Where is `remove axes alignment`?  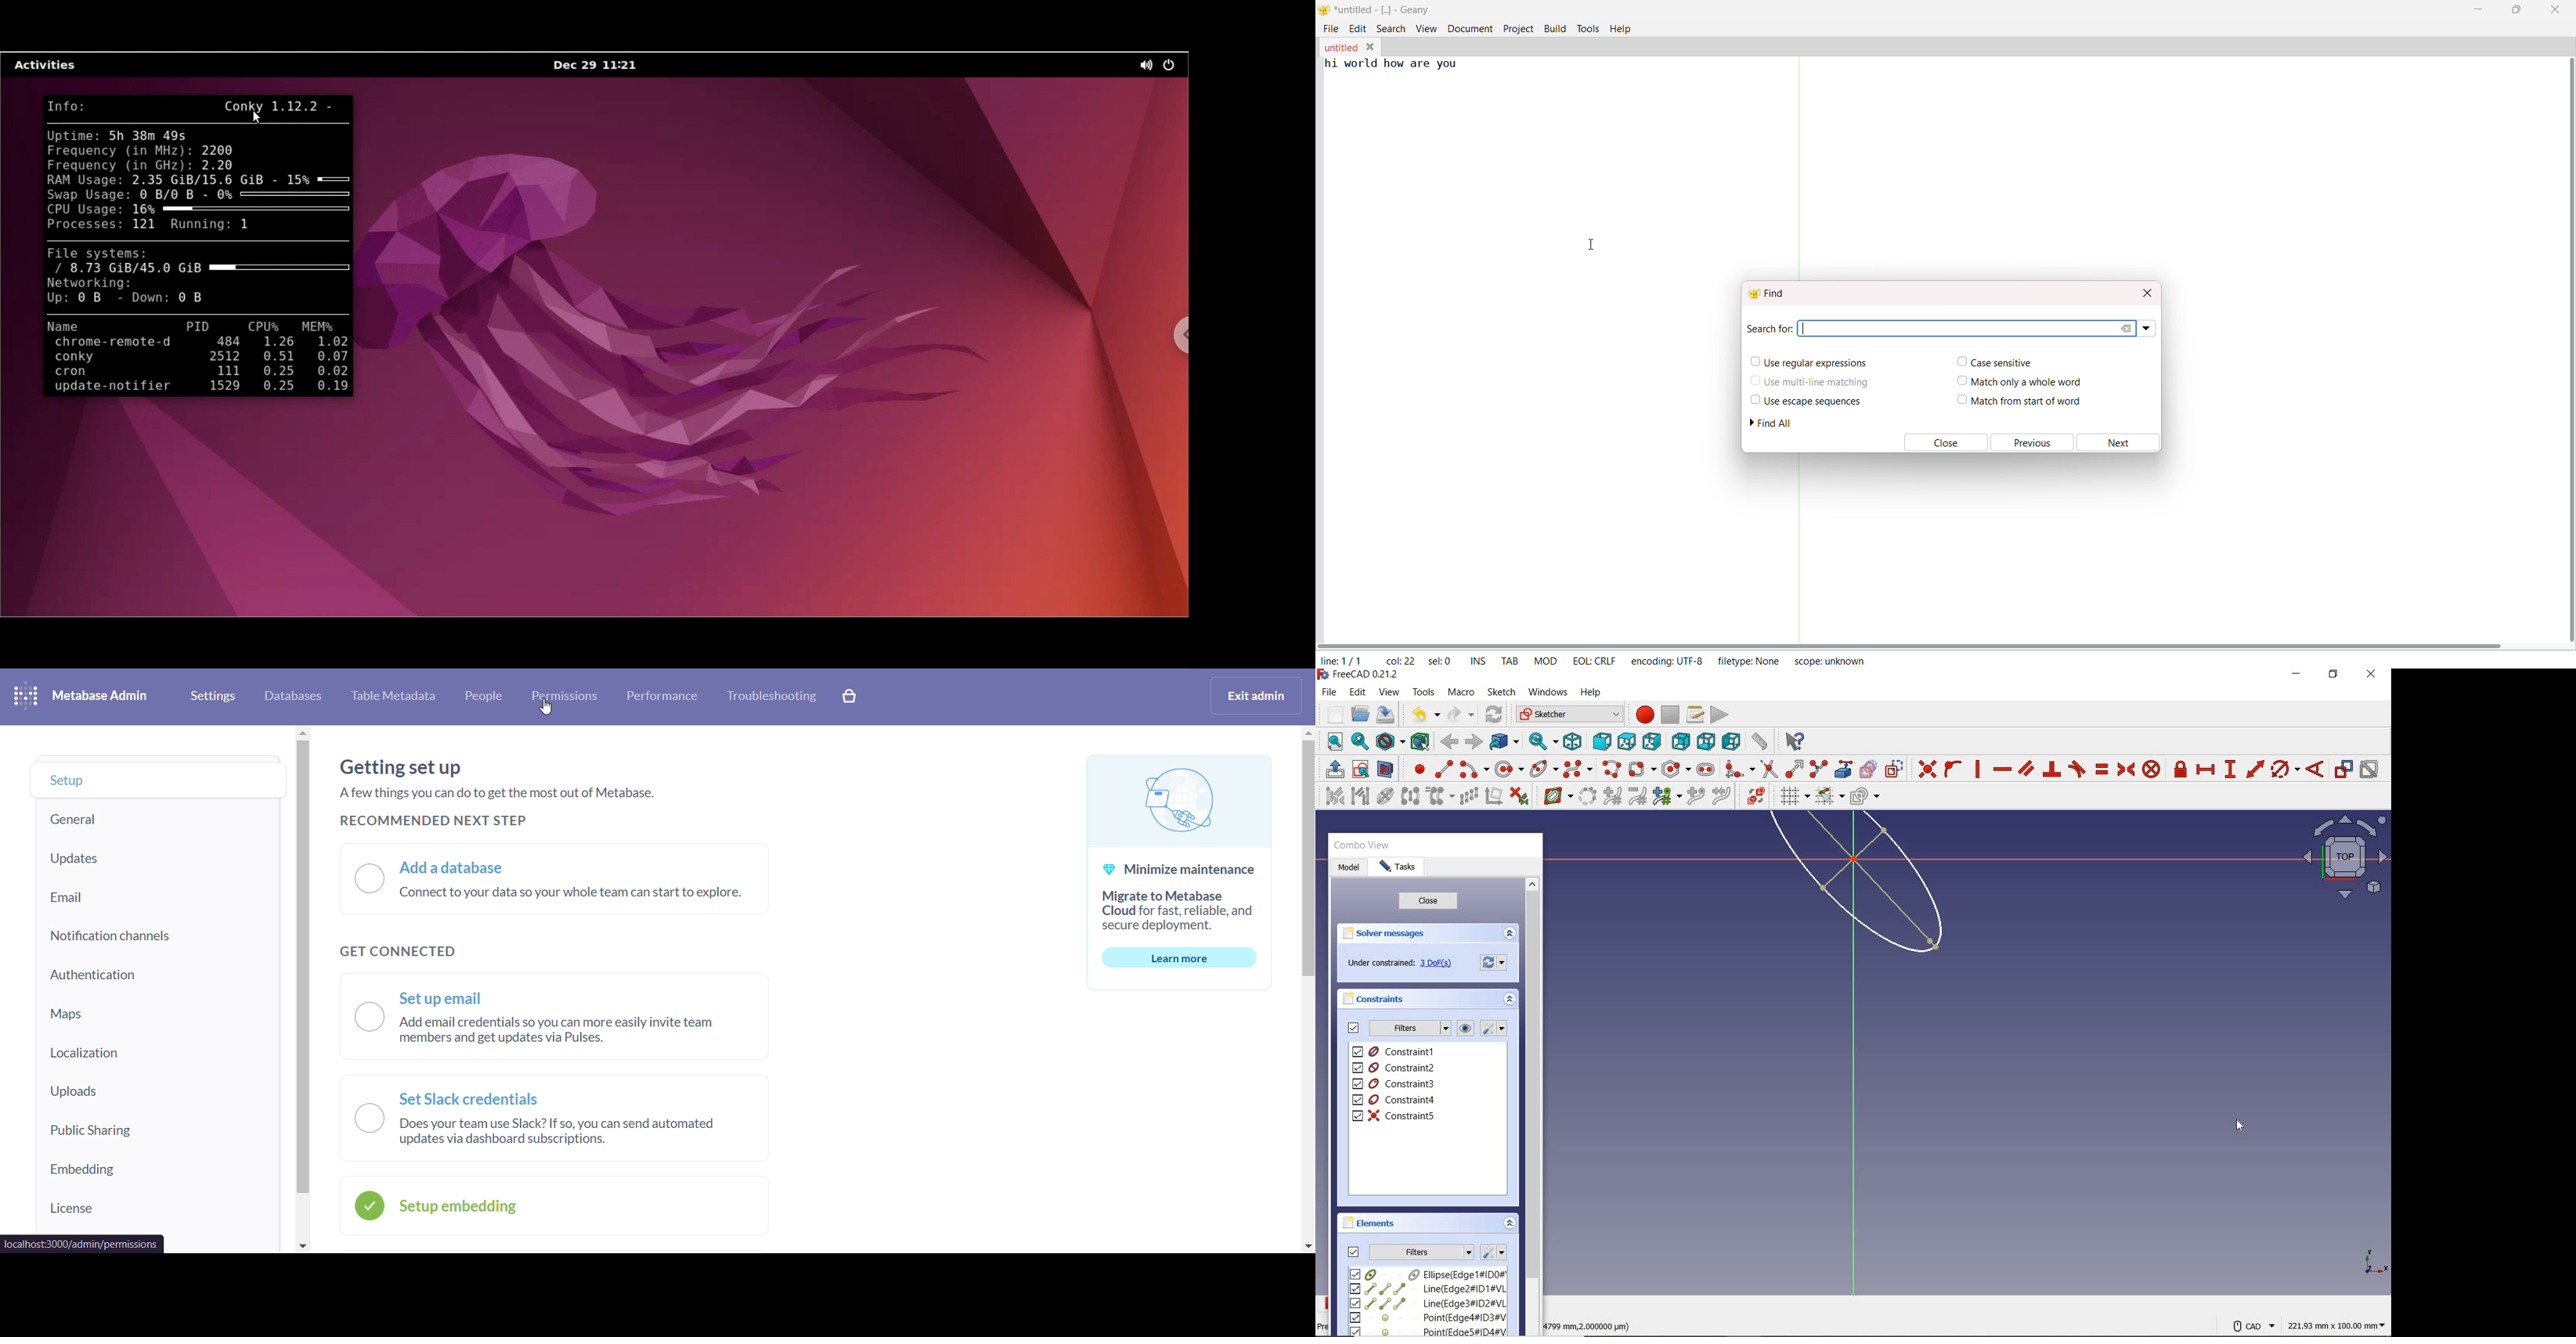 remove axes alignment is located at coordinates (1493, 797).